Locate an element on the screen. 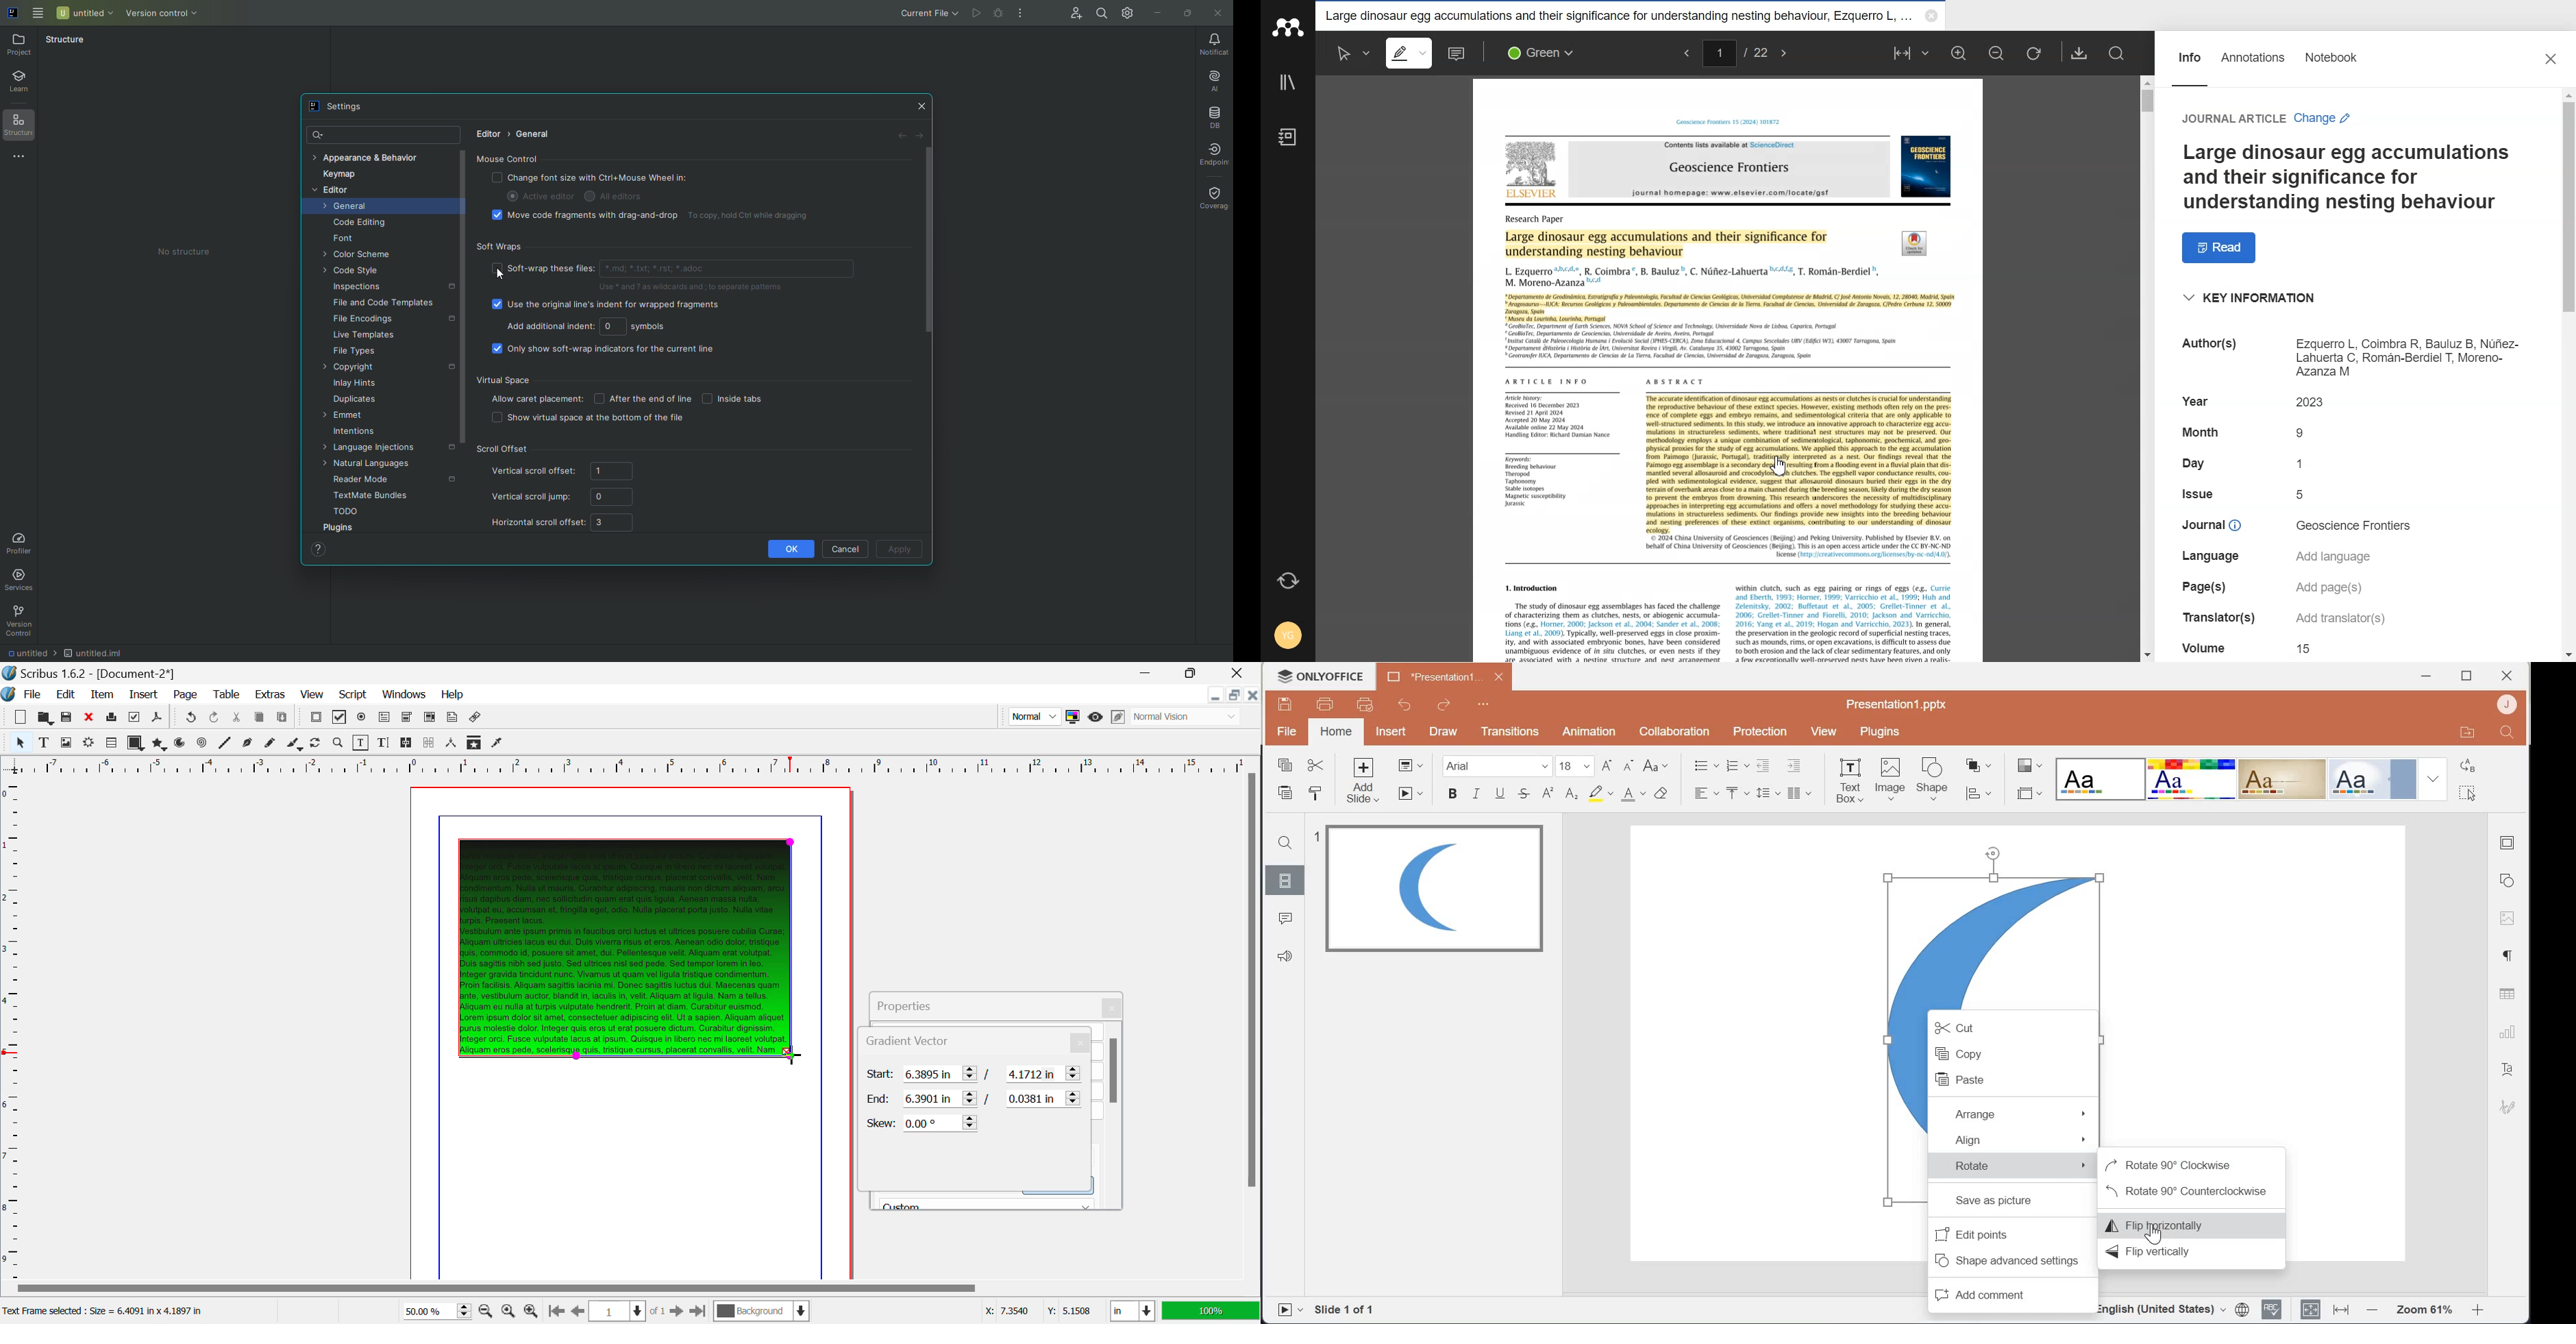 The image size is (2576, 1344). Select is located at coordinates (20, 741).